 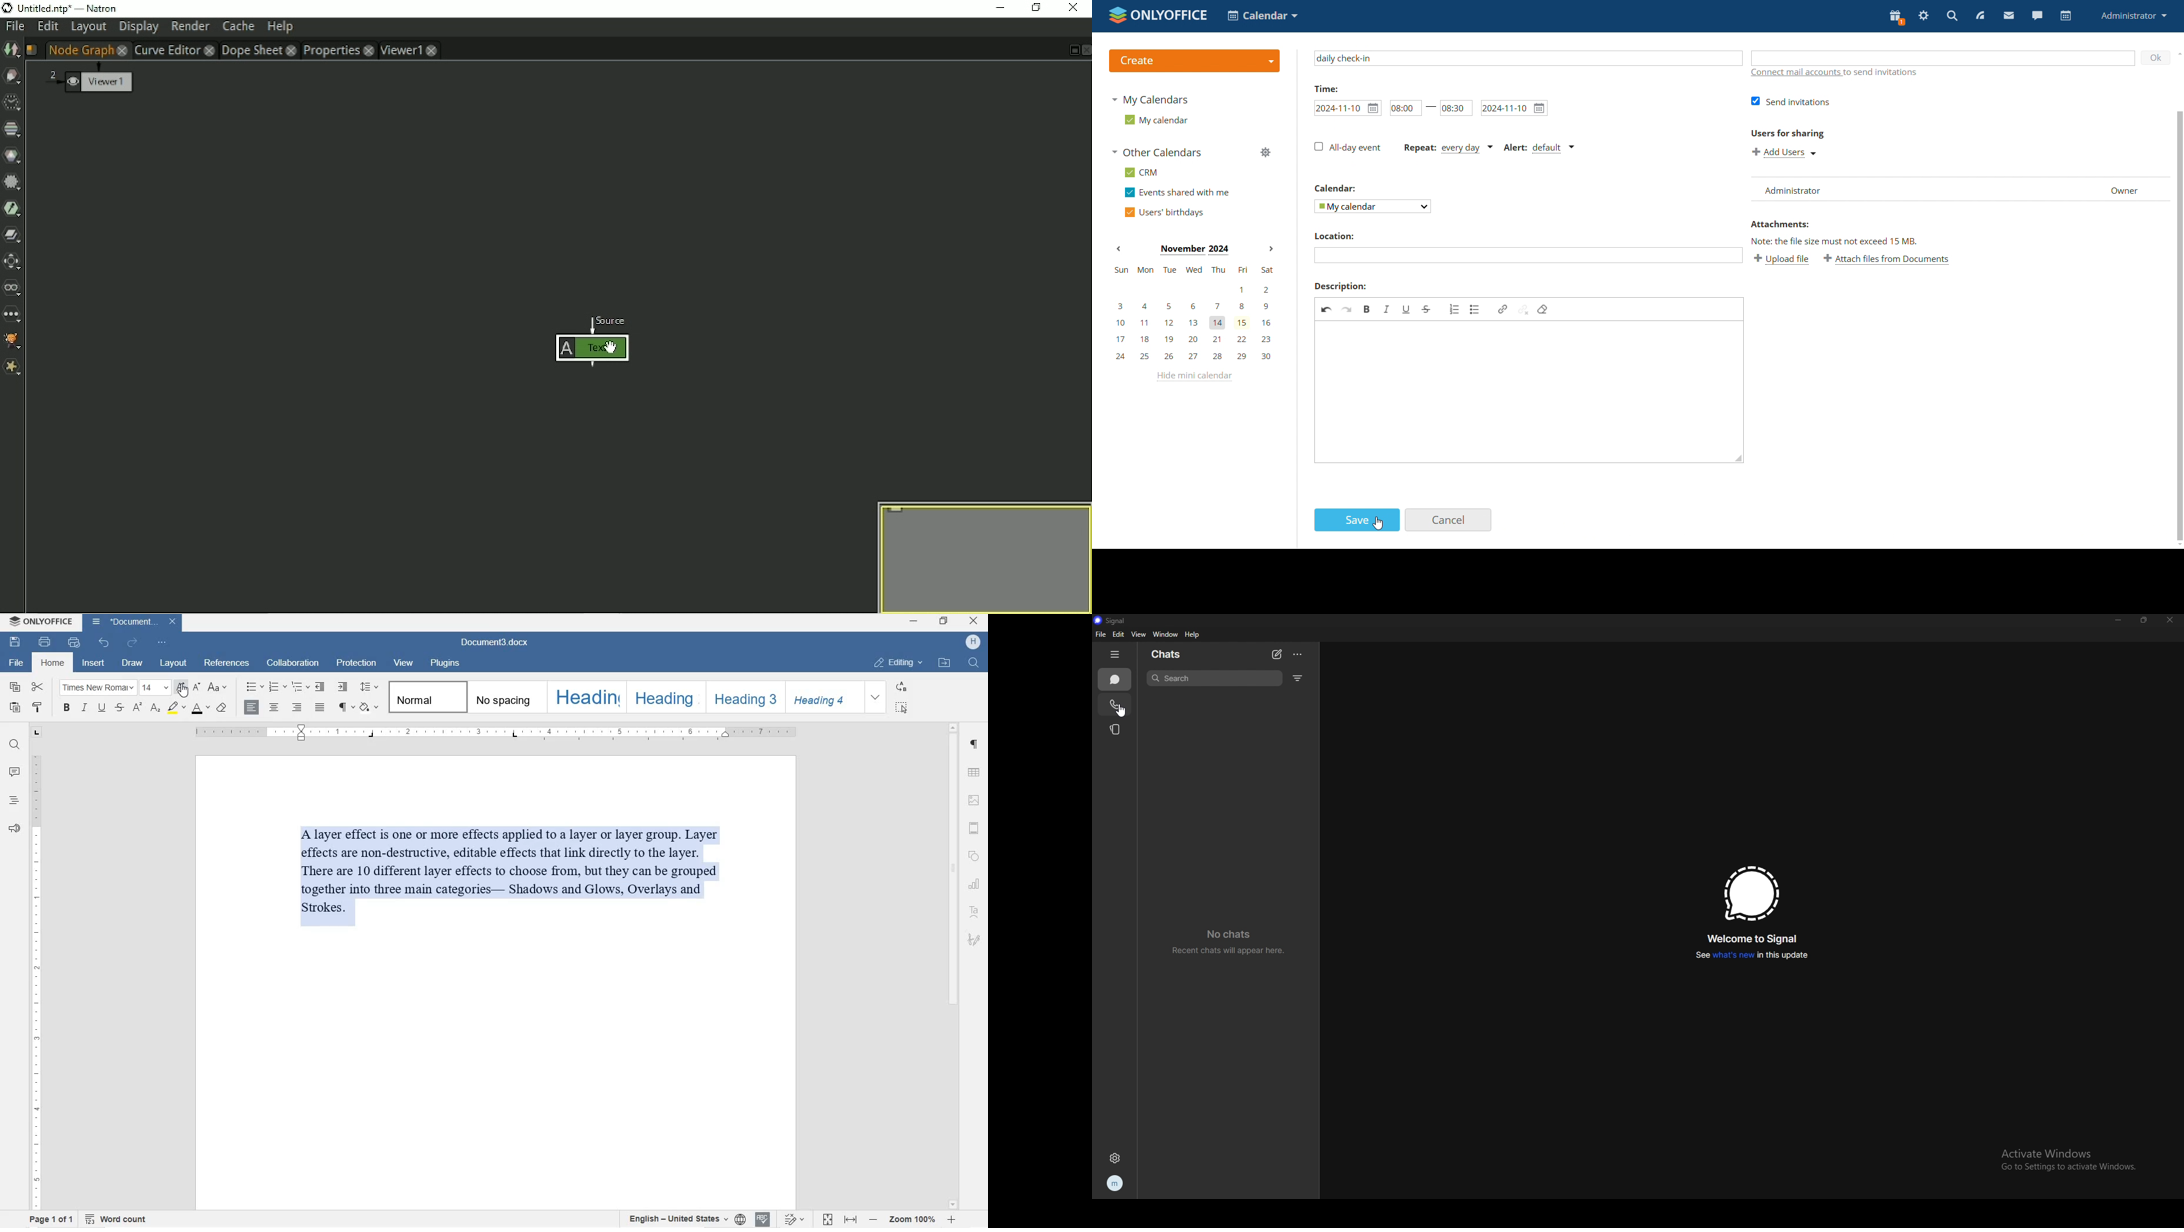 What do you see at coordinates (88, 27) in the screenshot?
I see `Layout` at bounding box center [88, 27].